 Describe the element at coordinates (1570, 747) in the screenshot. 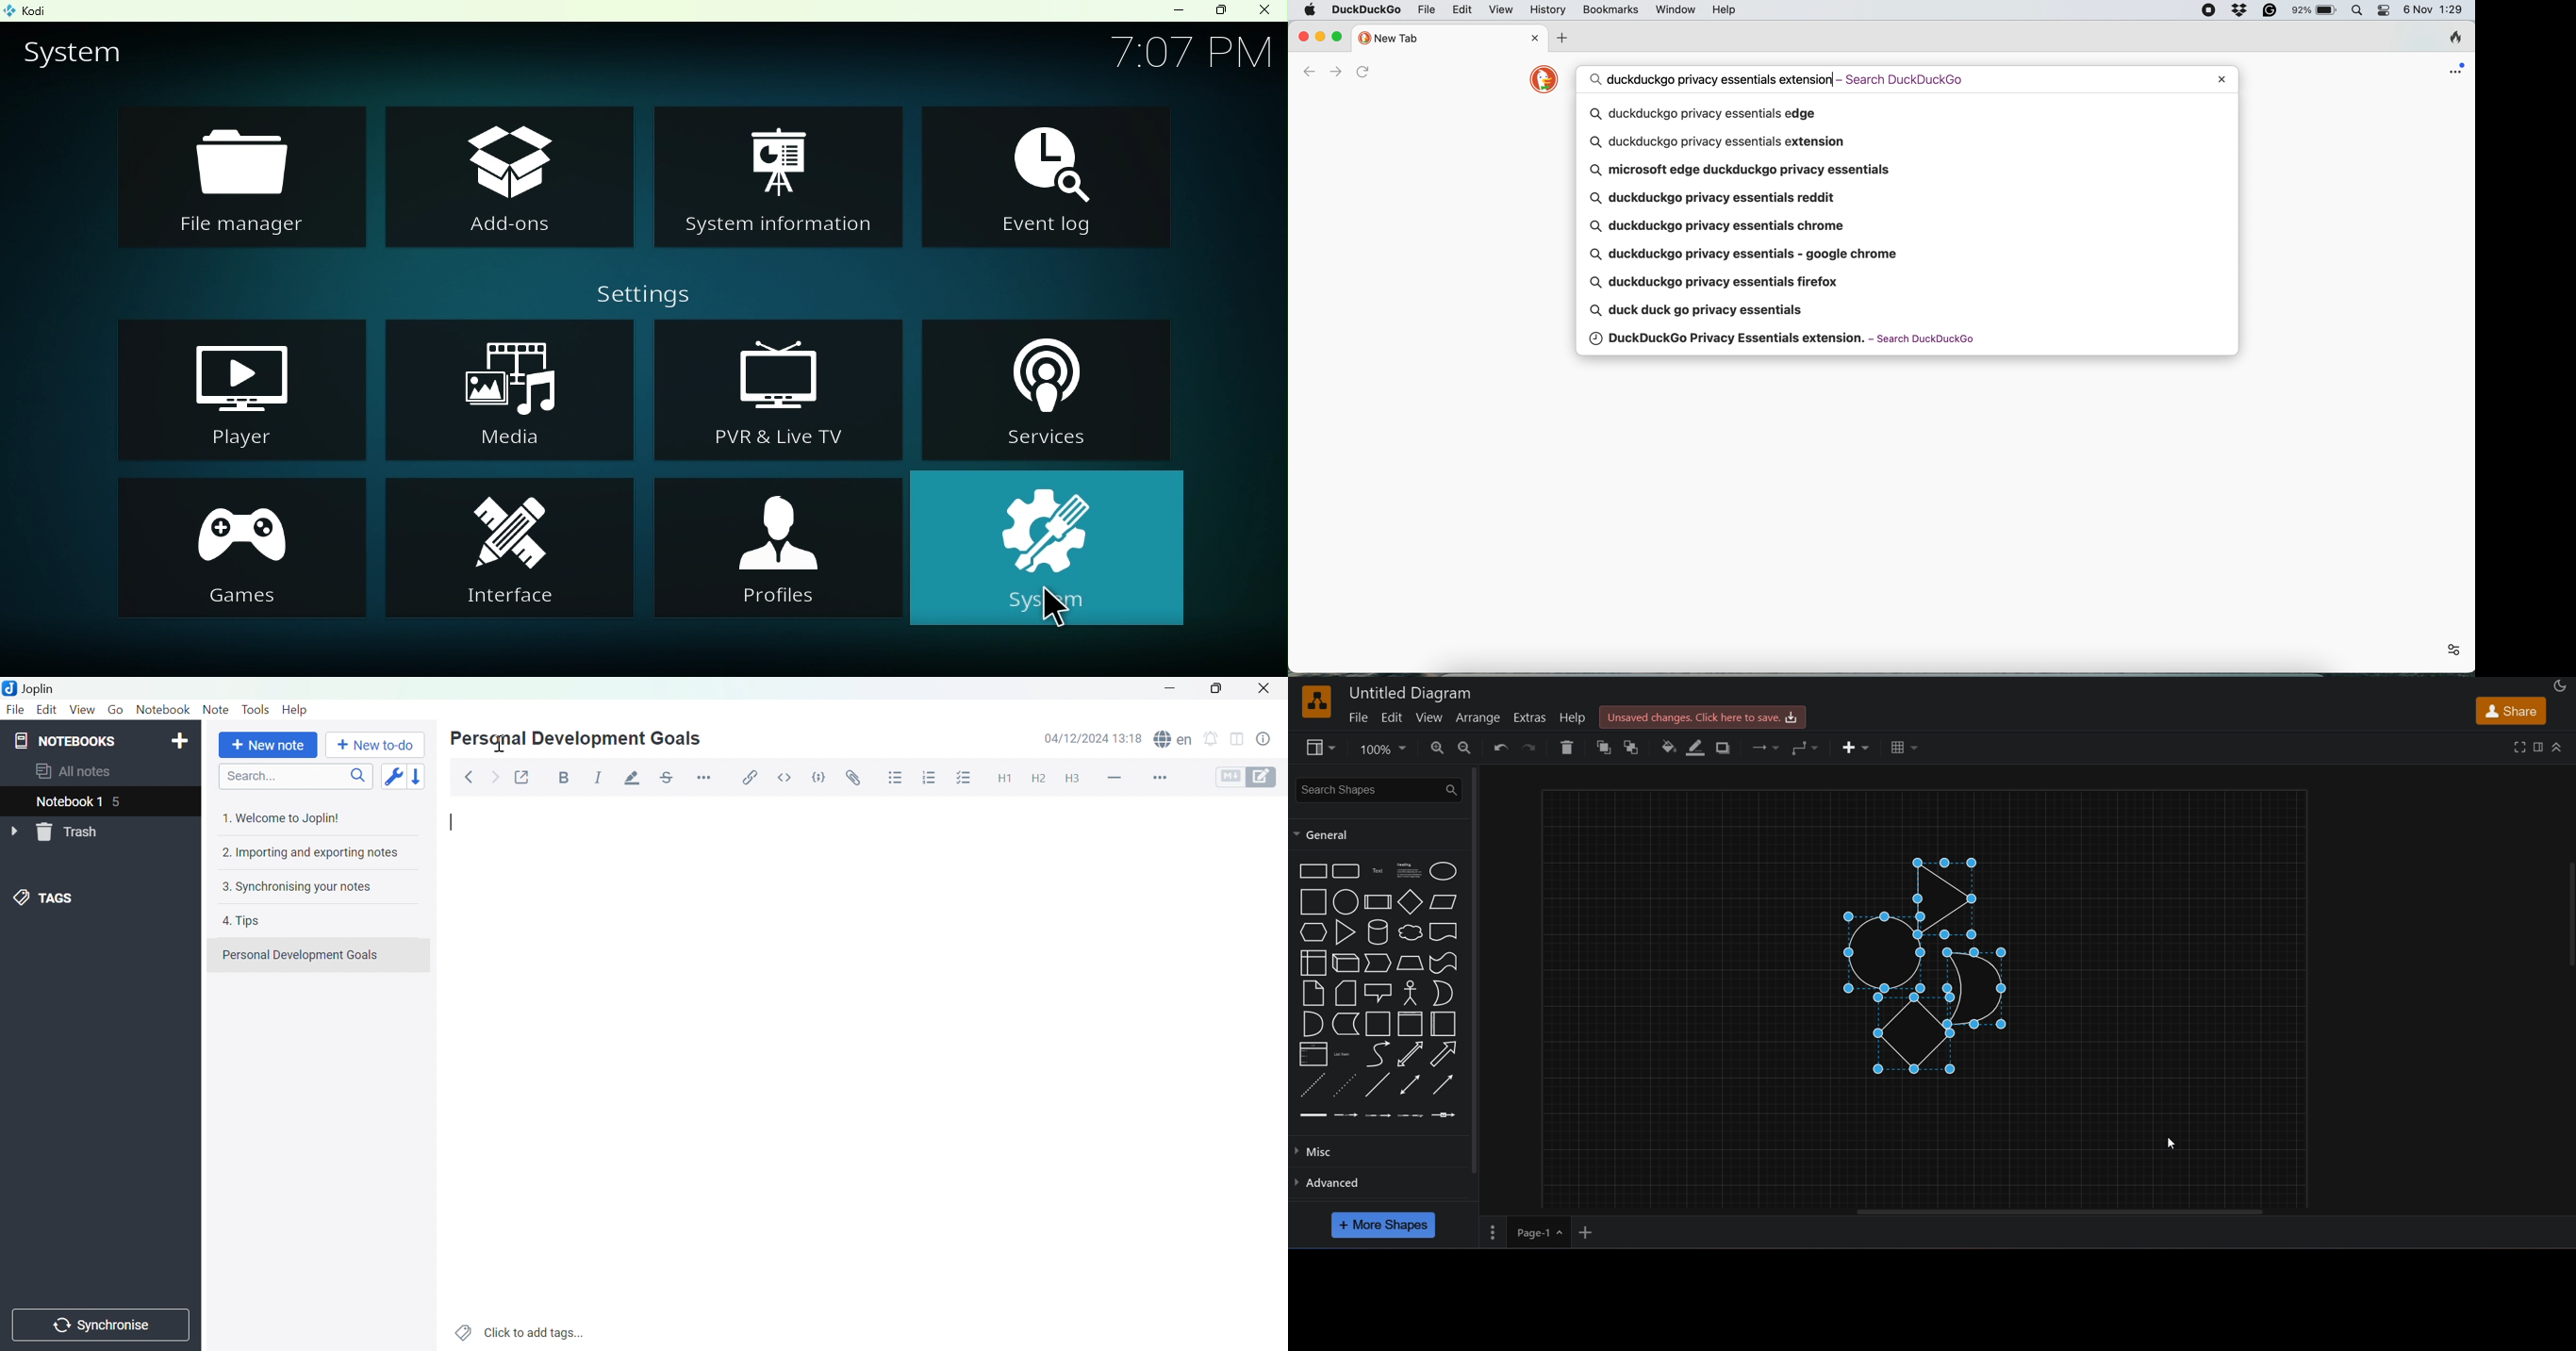

I see `delete` at that location.